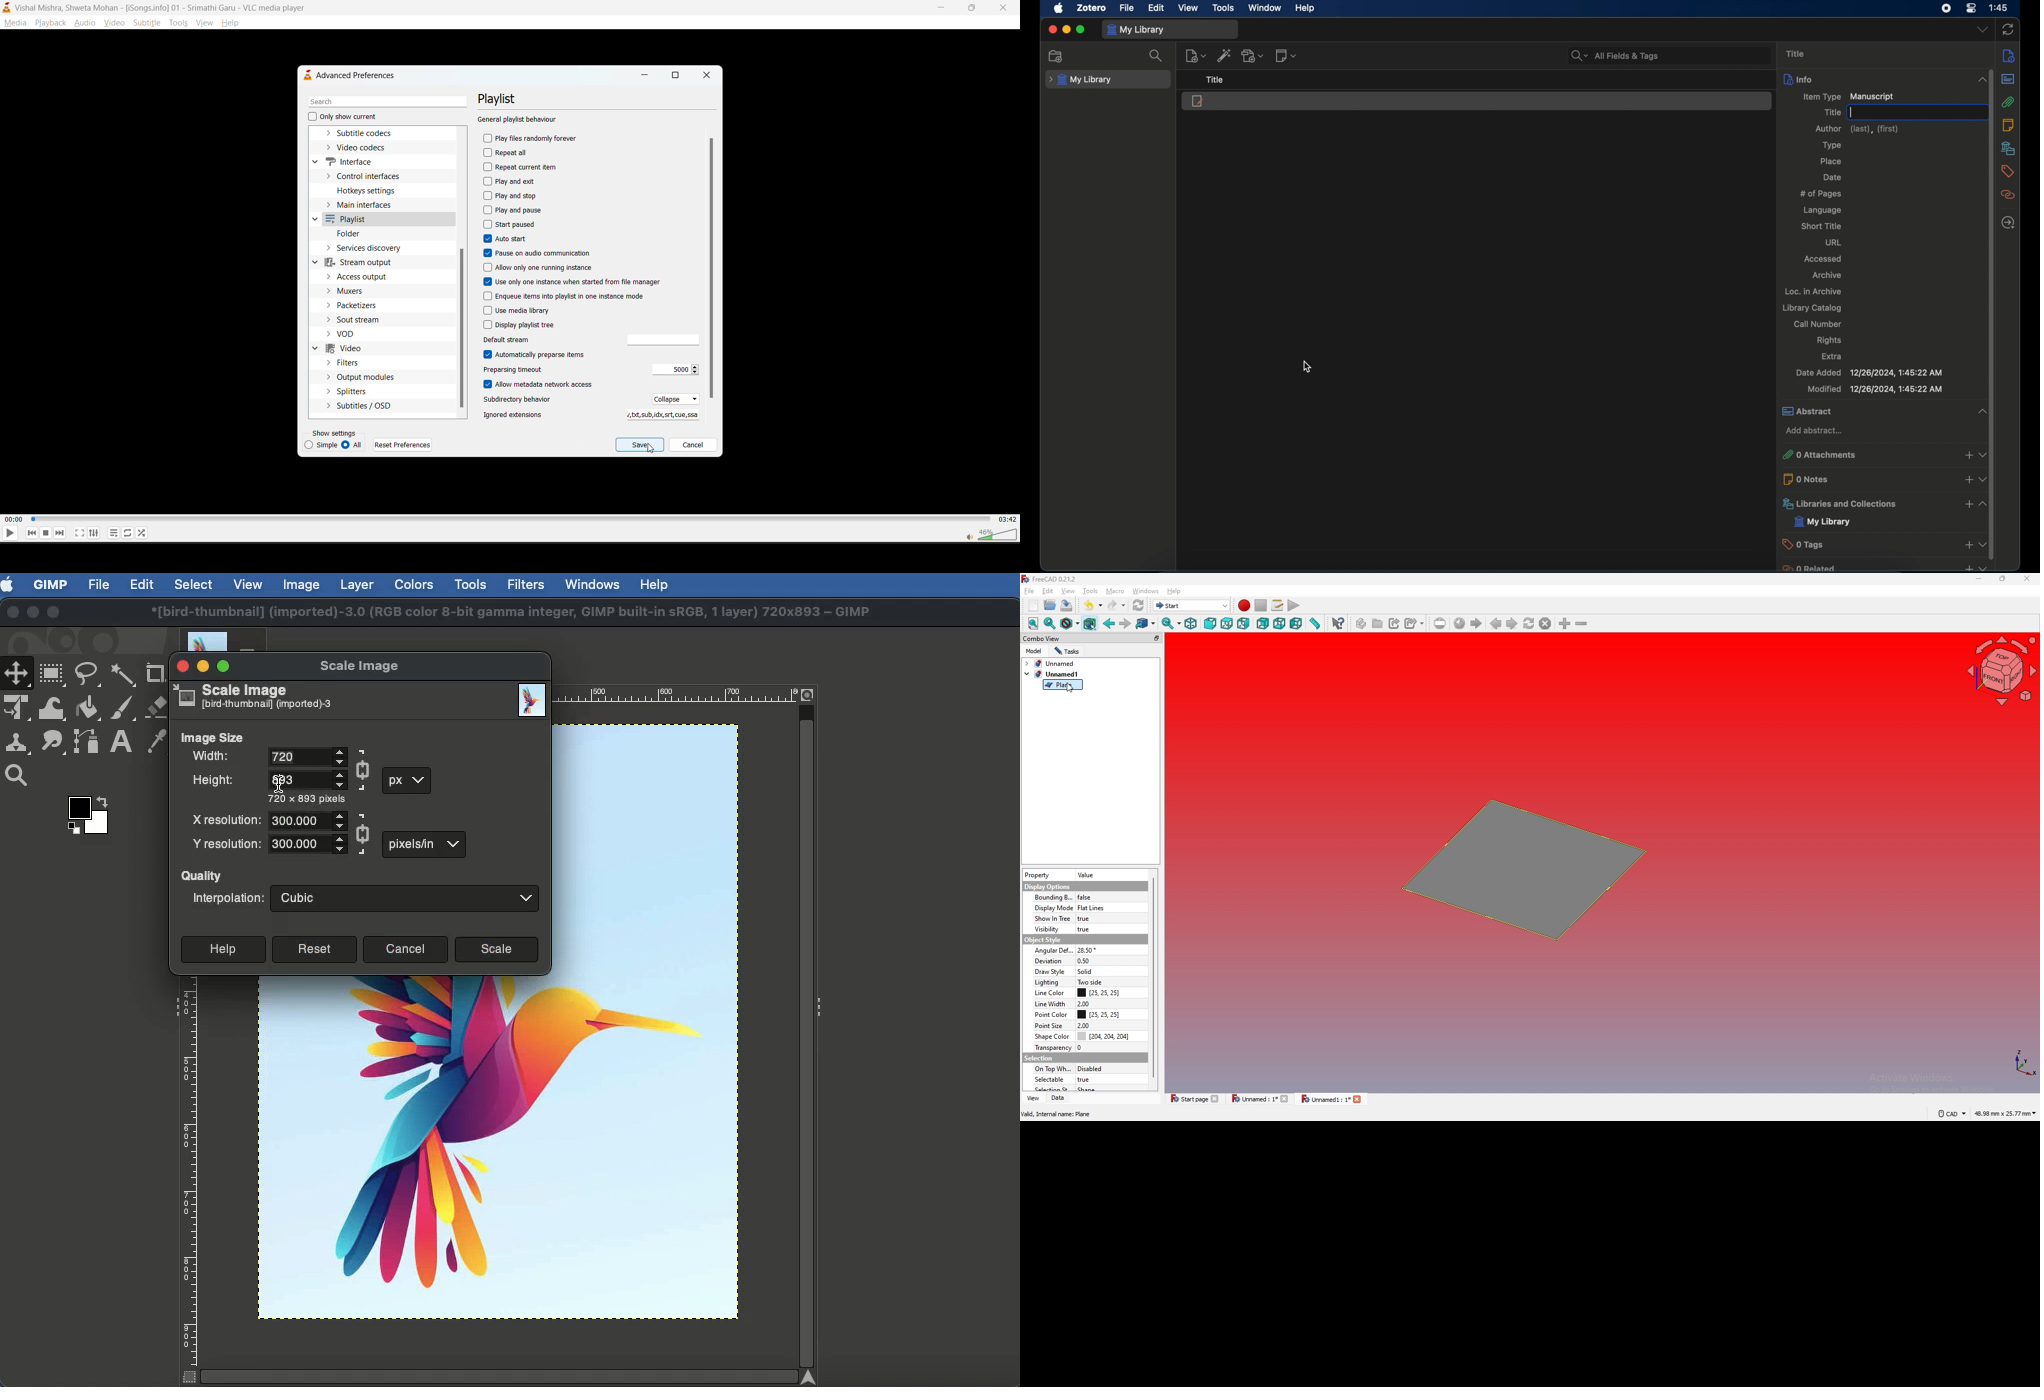  I want to click on windows, so click(1146, 591).